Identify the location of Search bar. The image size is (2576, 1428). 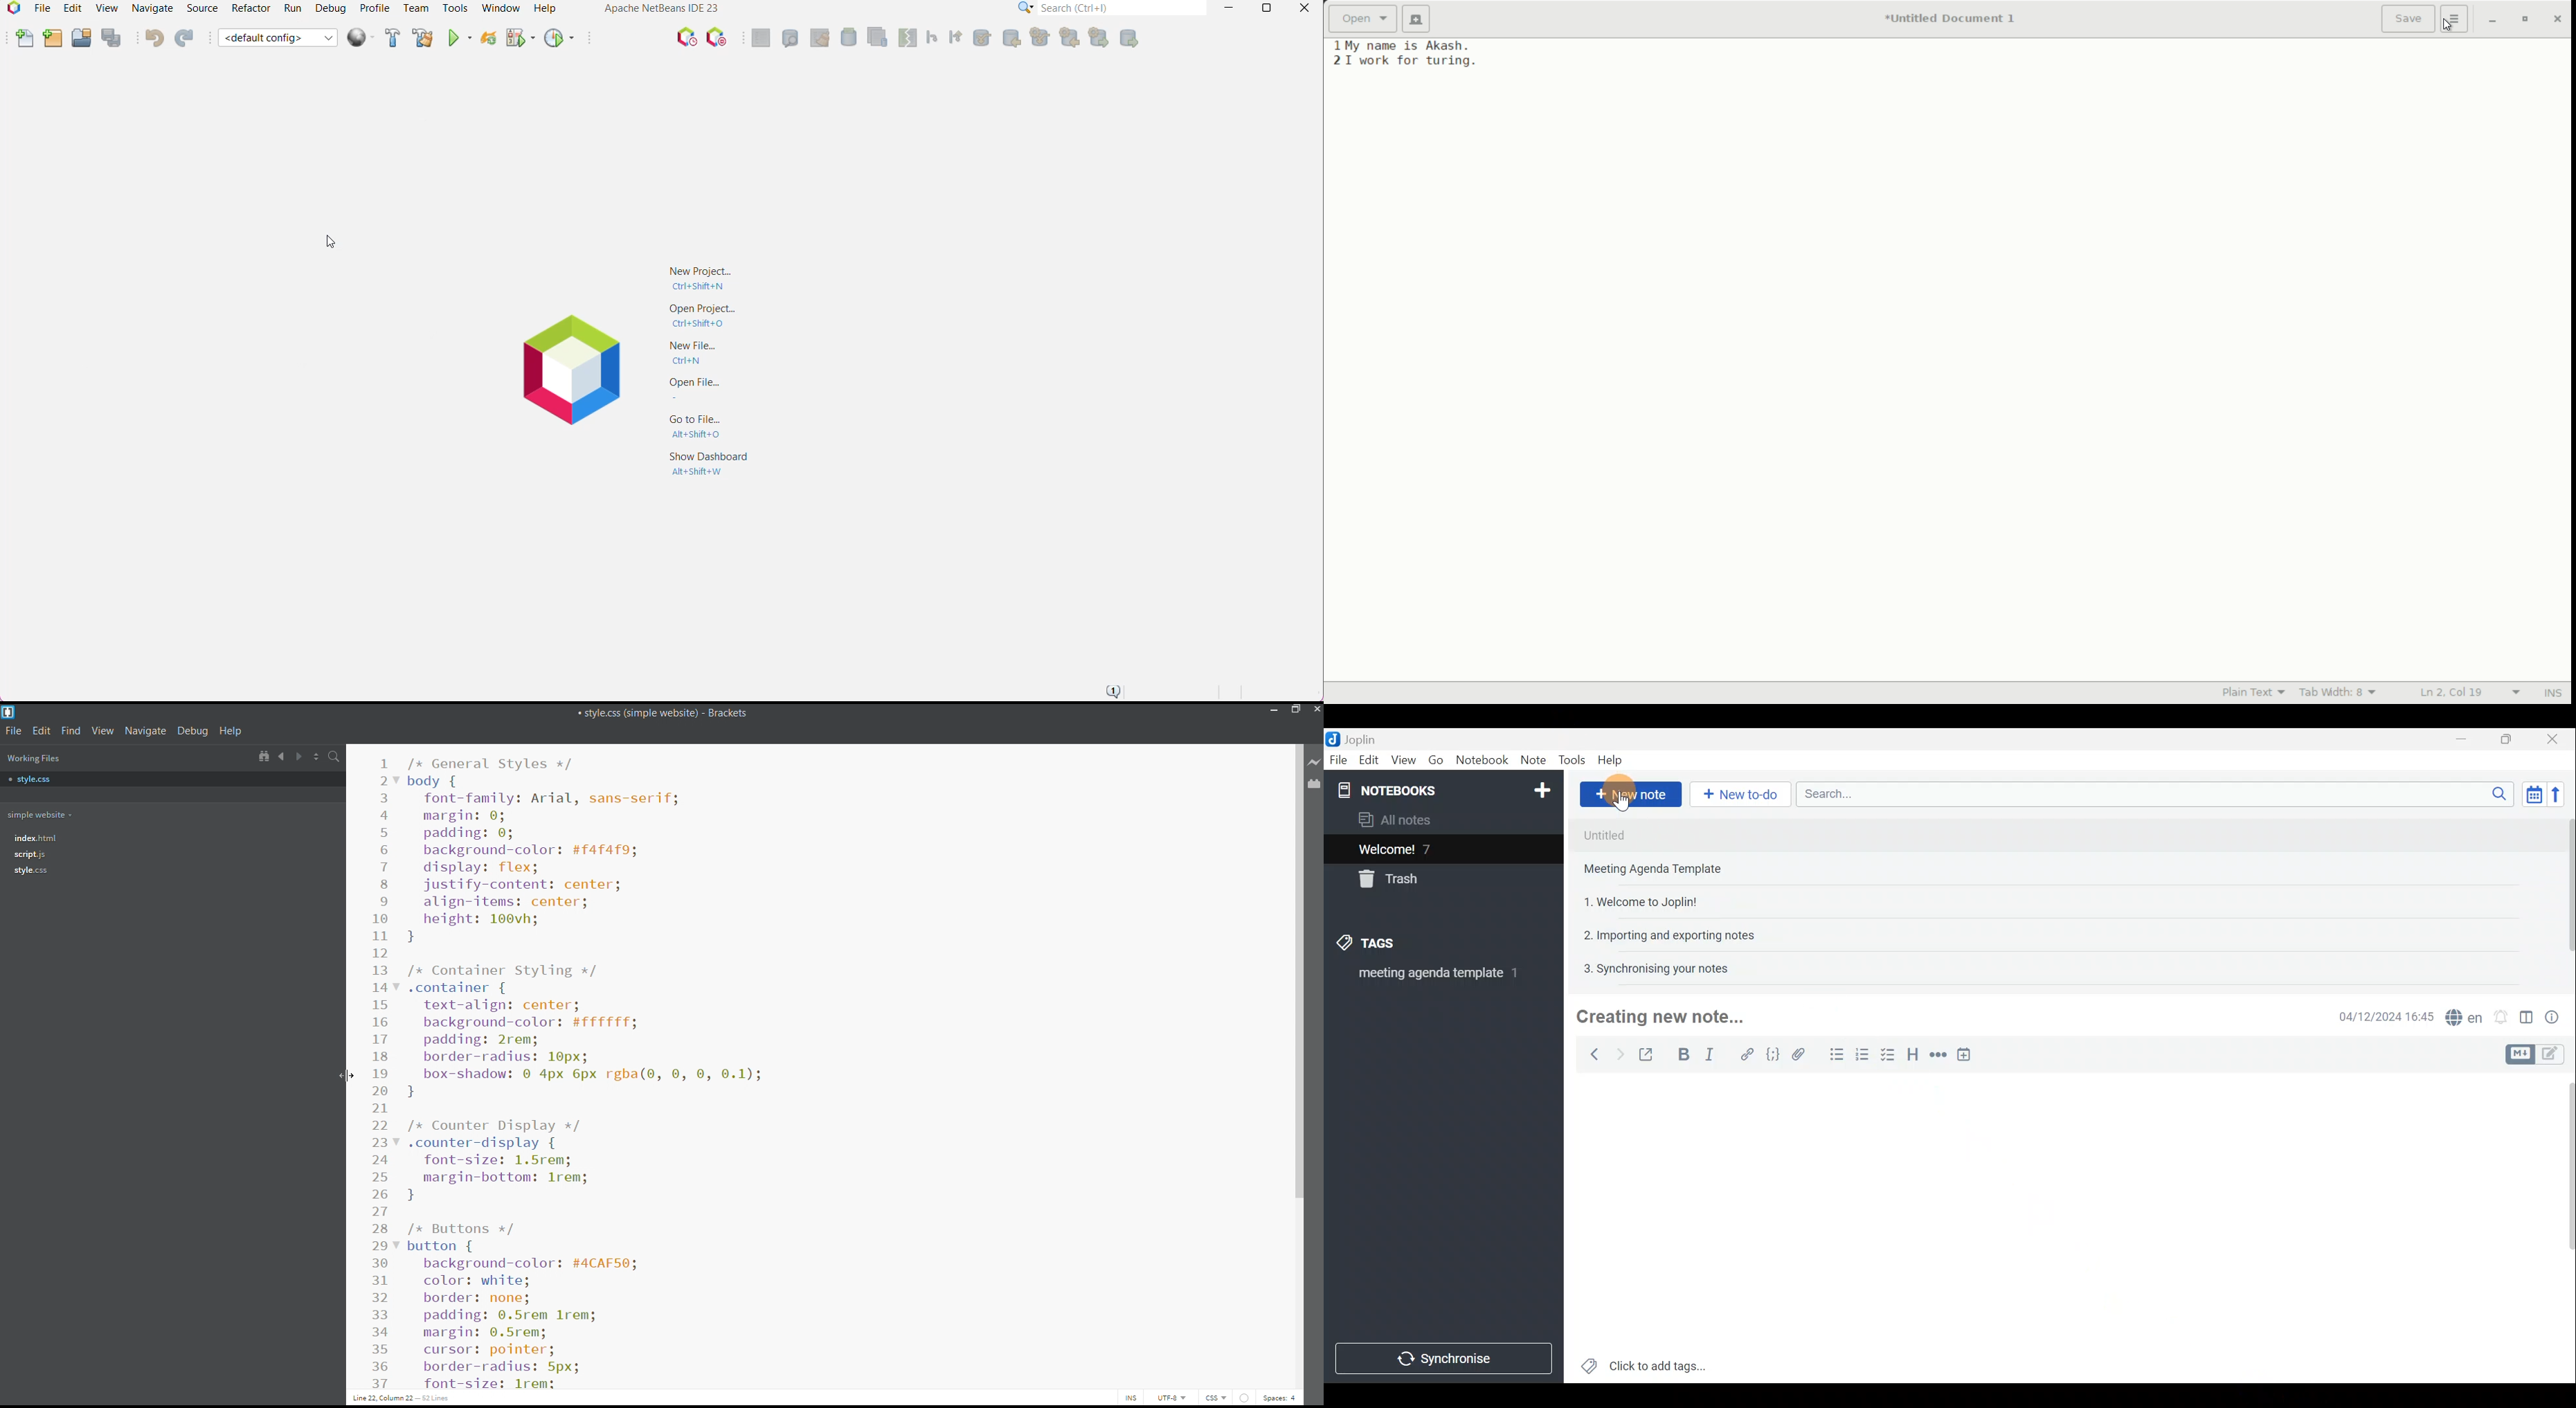
(2152, 795).